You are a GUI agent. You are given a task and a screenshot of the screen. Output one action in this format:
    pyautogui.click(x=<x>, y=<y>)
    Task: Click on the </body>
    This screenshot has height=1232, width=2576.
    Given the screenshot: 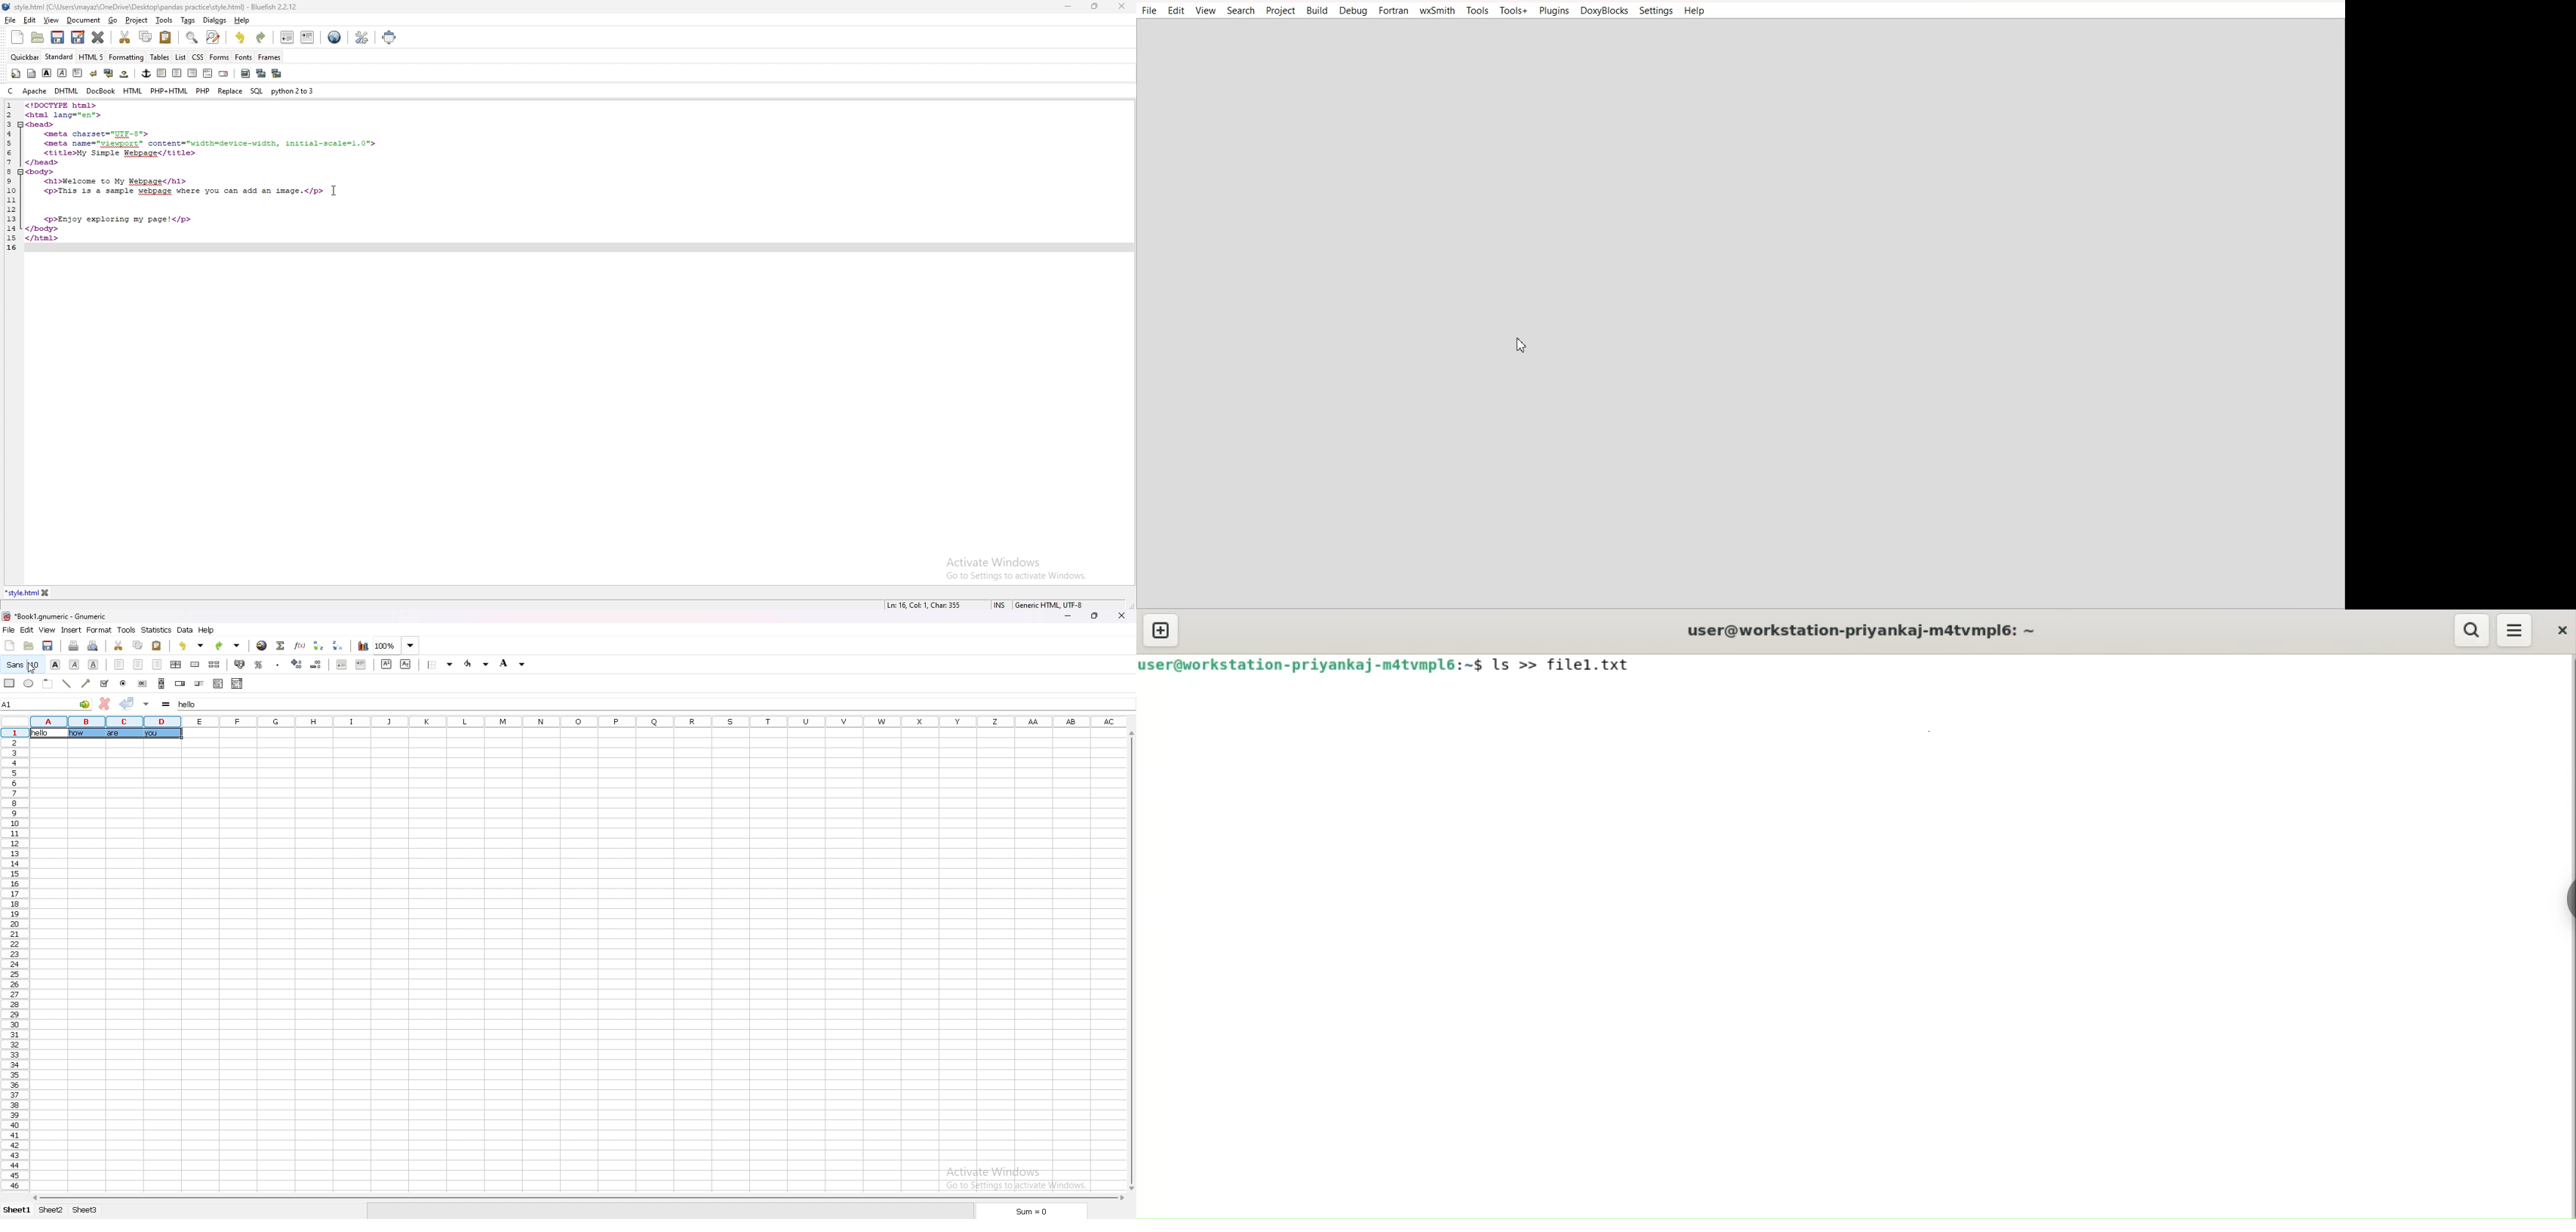 What is the action you would take?
    pyautogui.click(x=44, y=228)
    